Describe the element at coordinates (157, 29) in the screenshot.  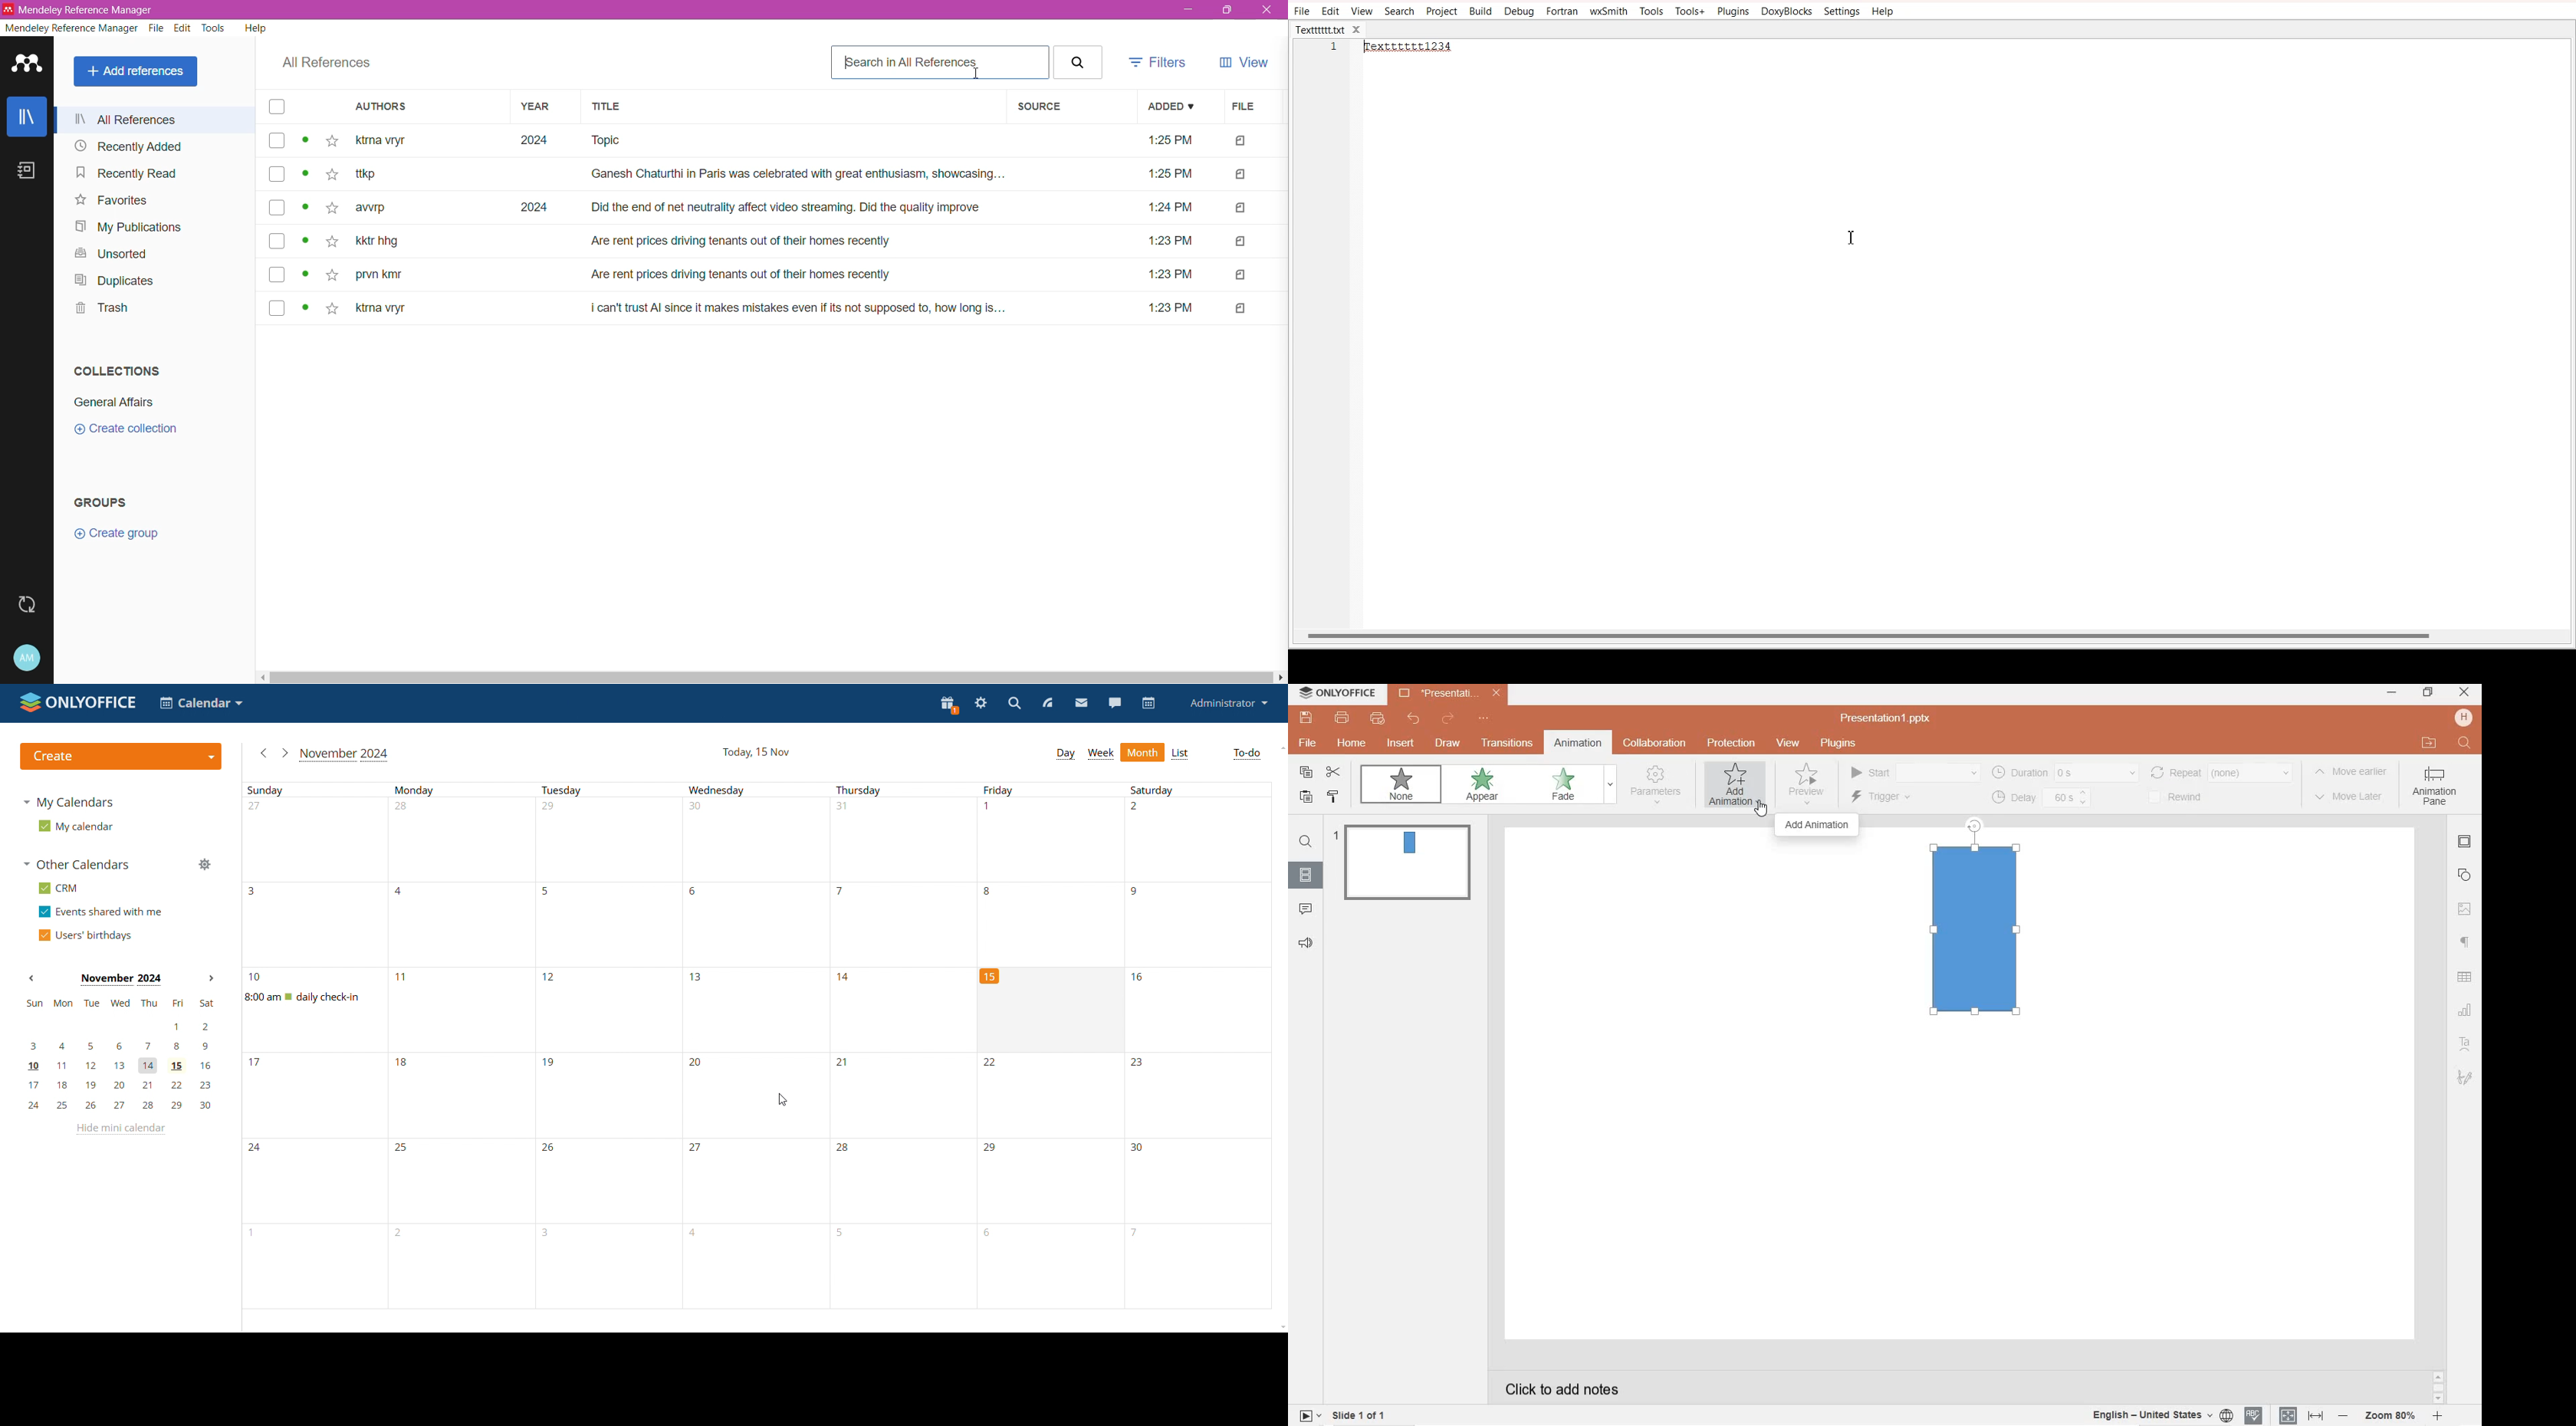
I see `File` at that location.